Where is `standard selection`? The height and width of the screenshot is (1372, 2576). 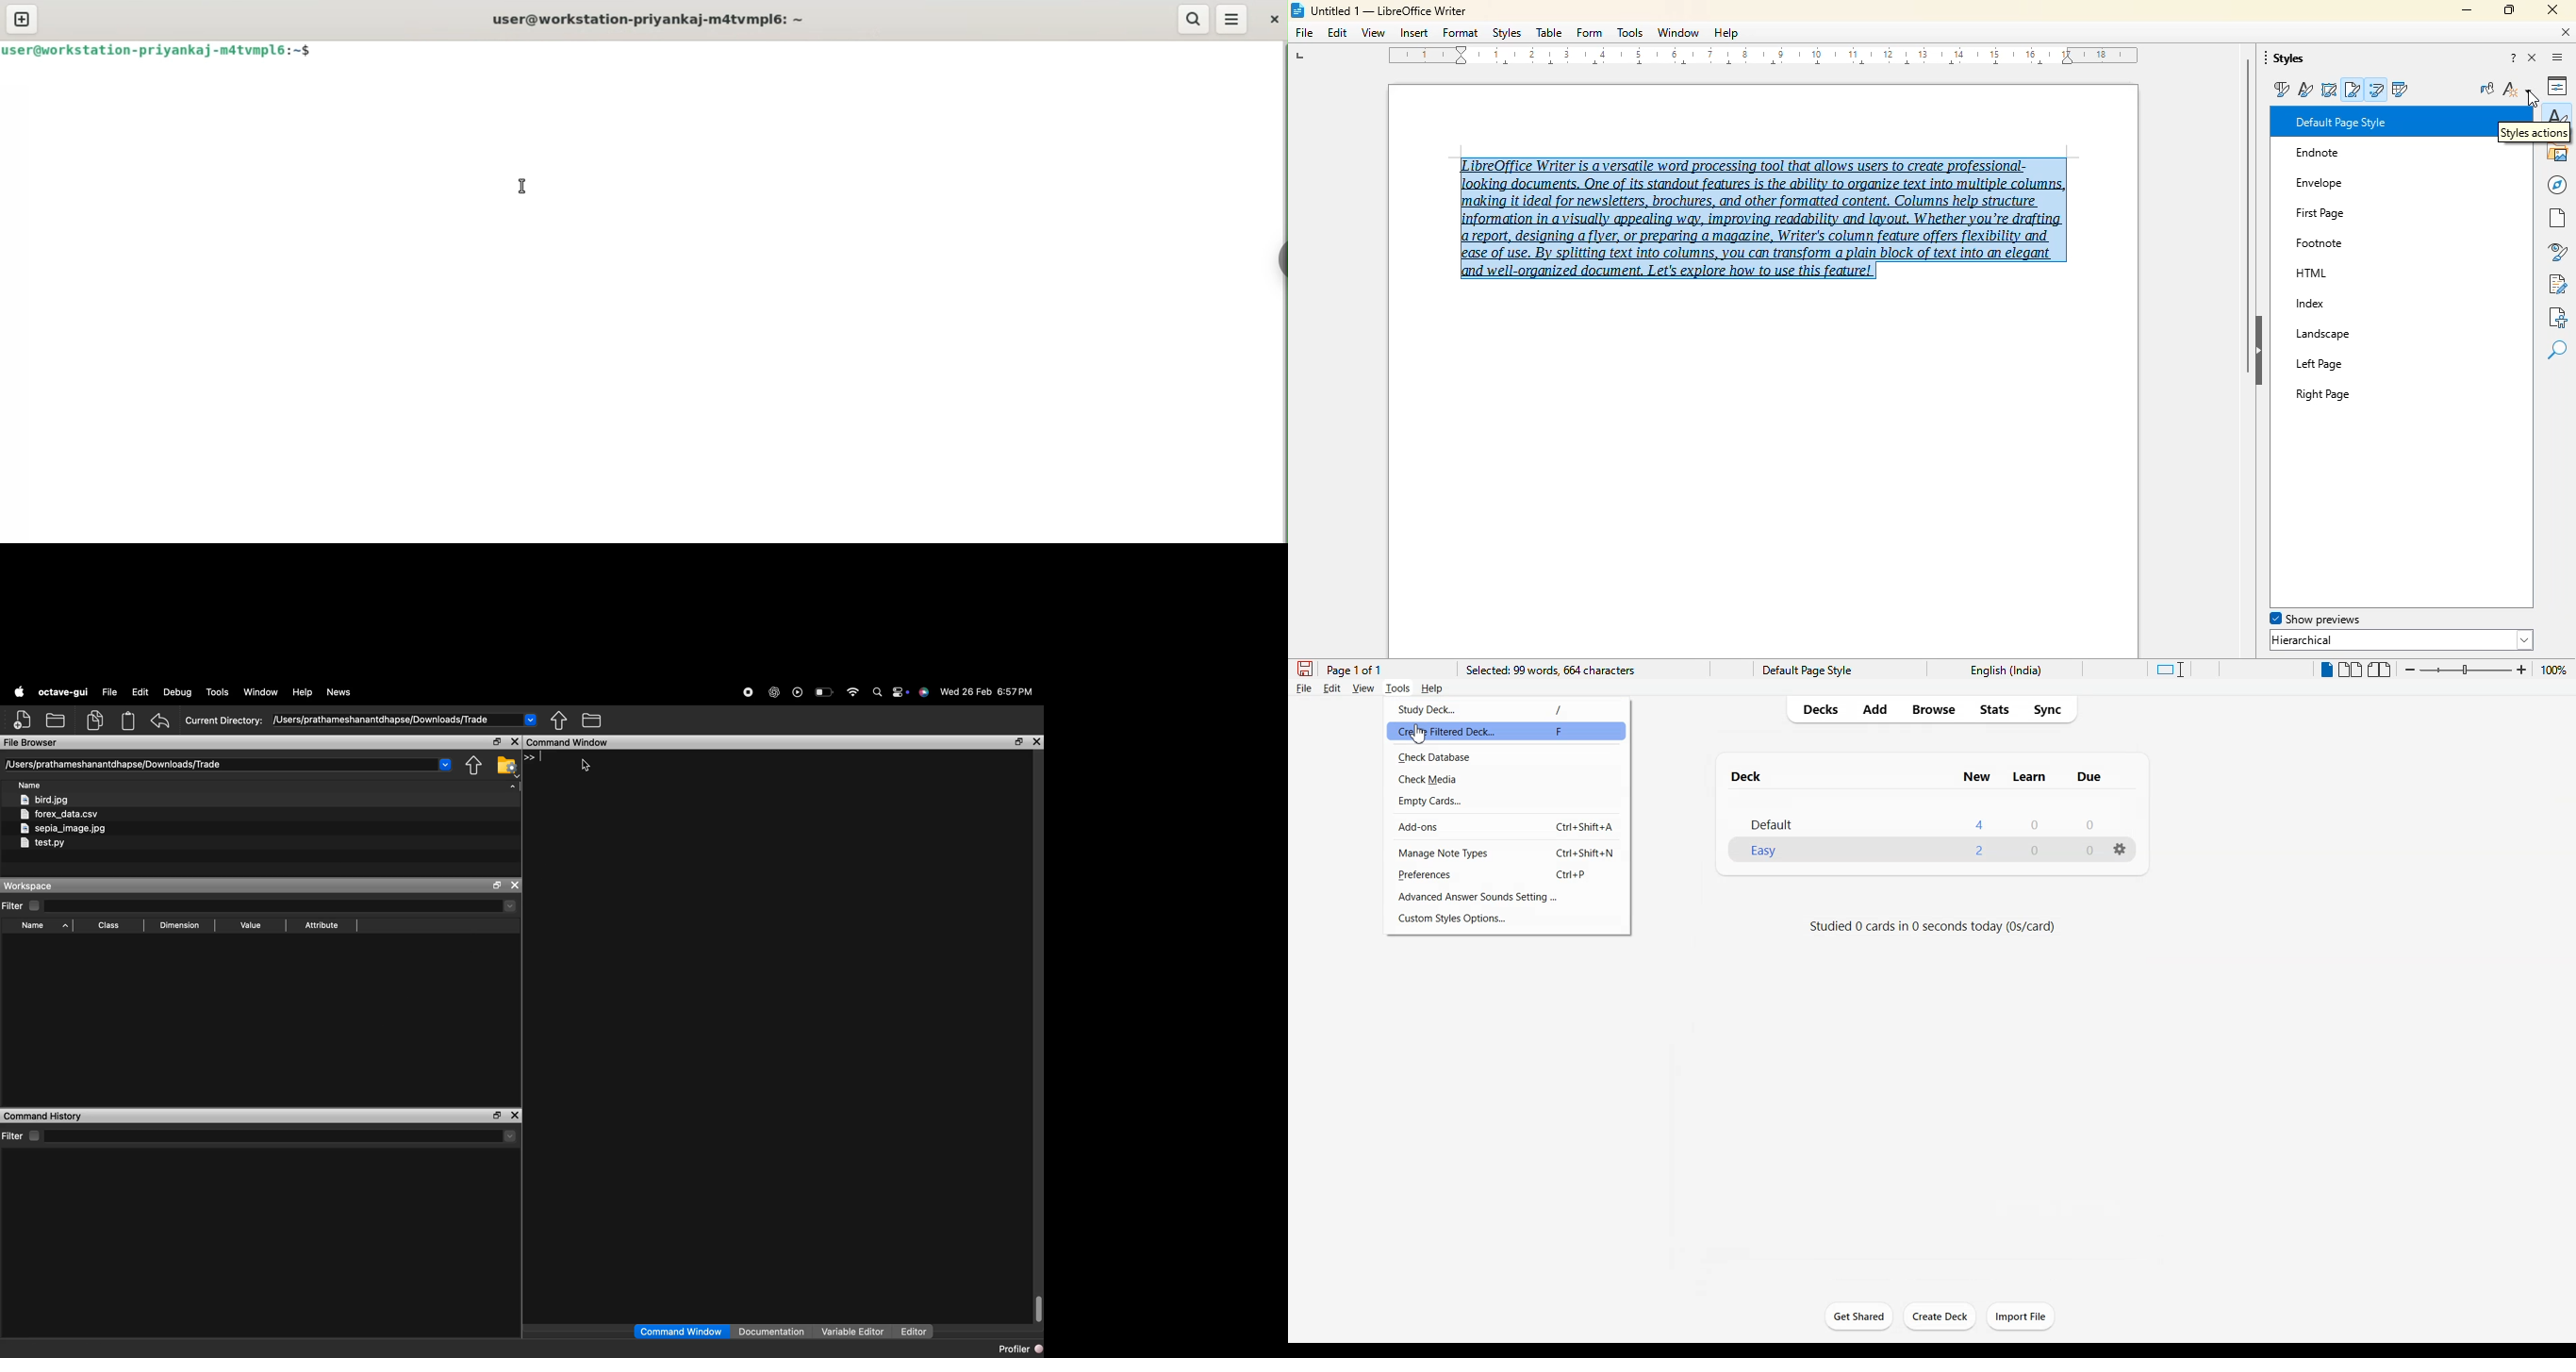
standard selection is located at coordinates (2169, 670).